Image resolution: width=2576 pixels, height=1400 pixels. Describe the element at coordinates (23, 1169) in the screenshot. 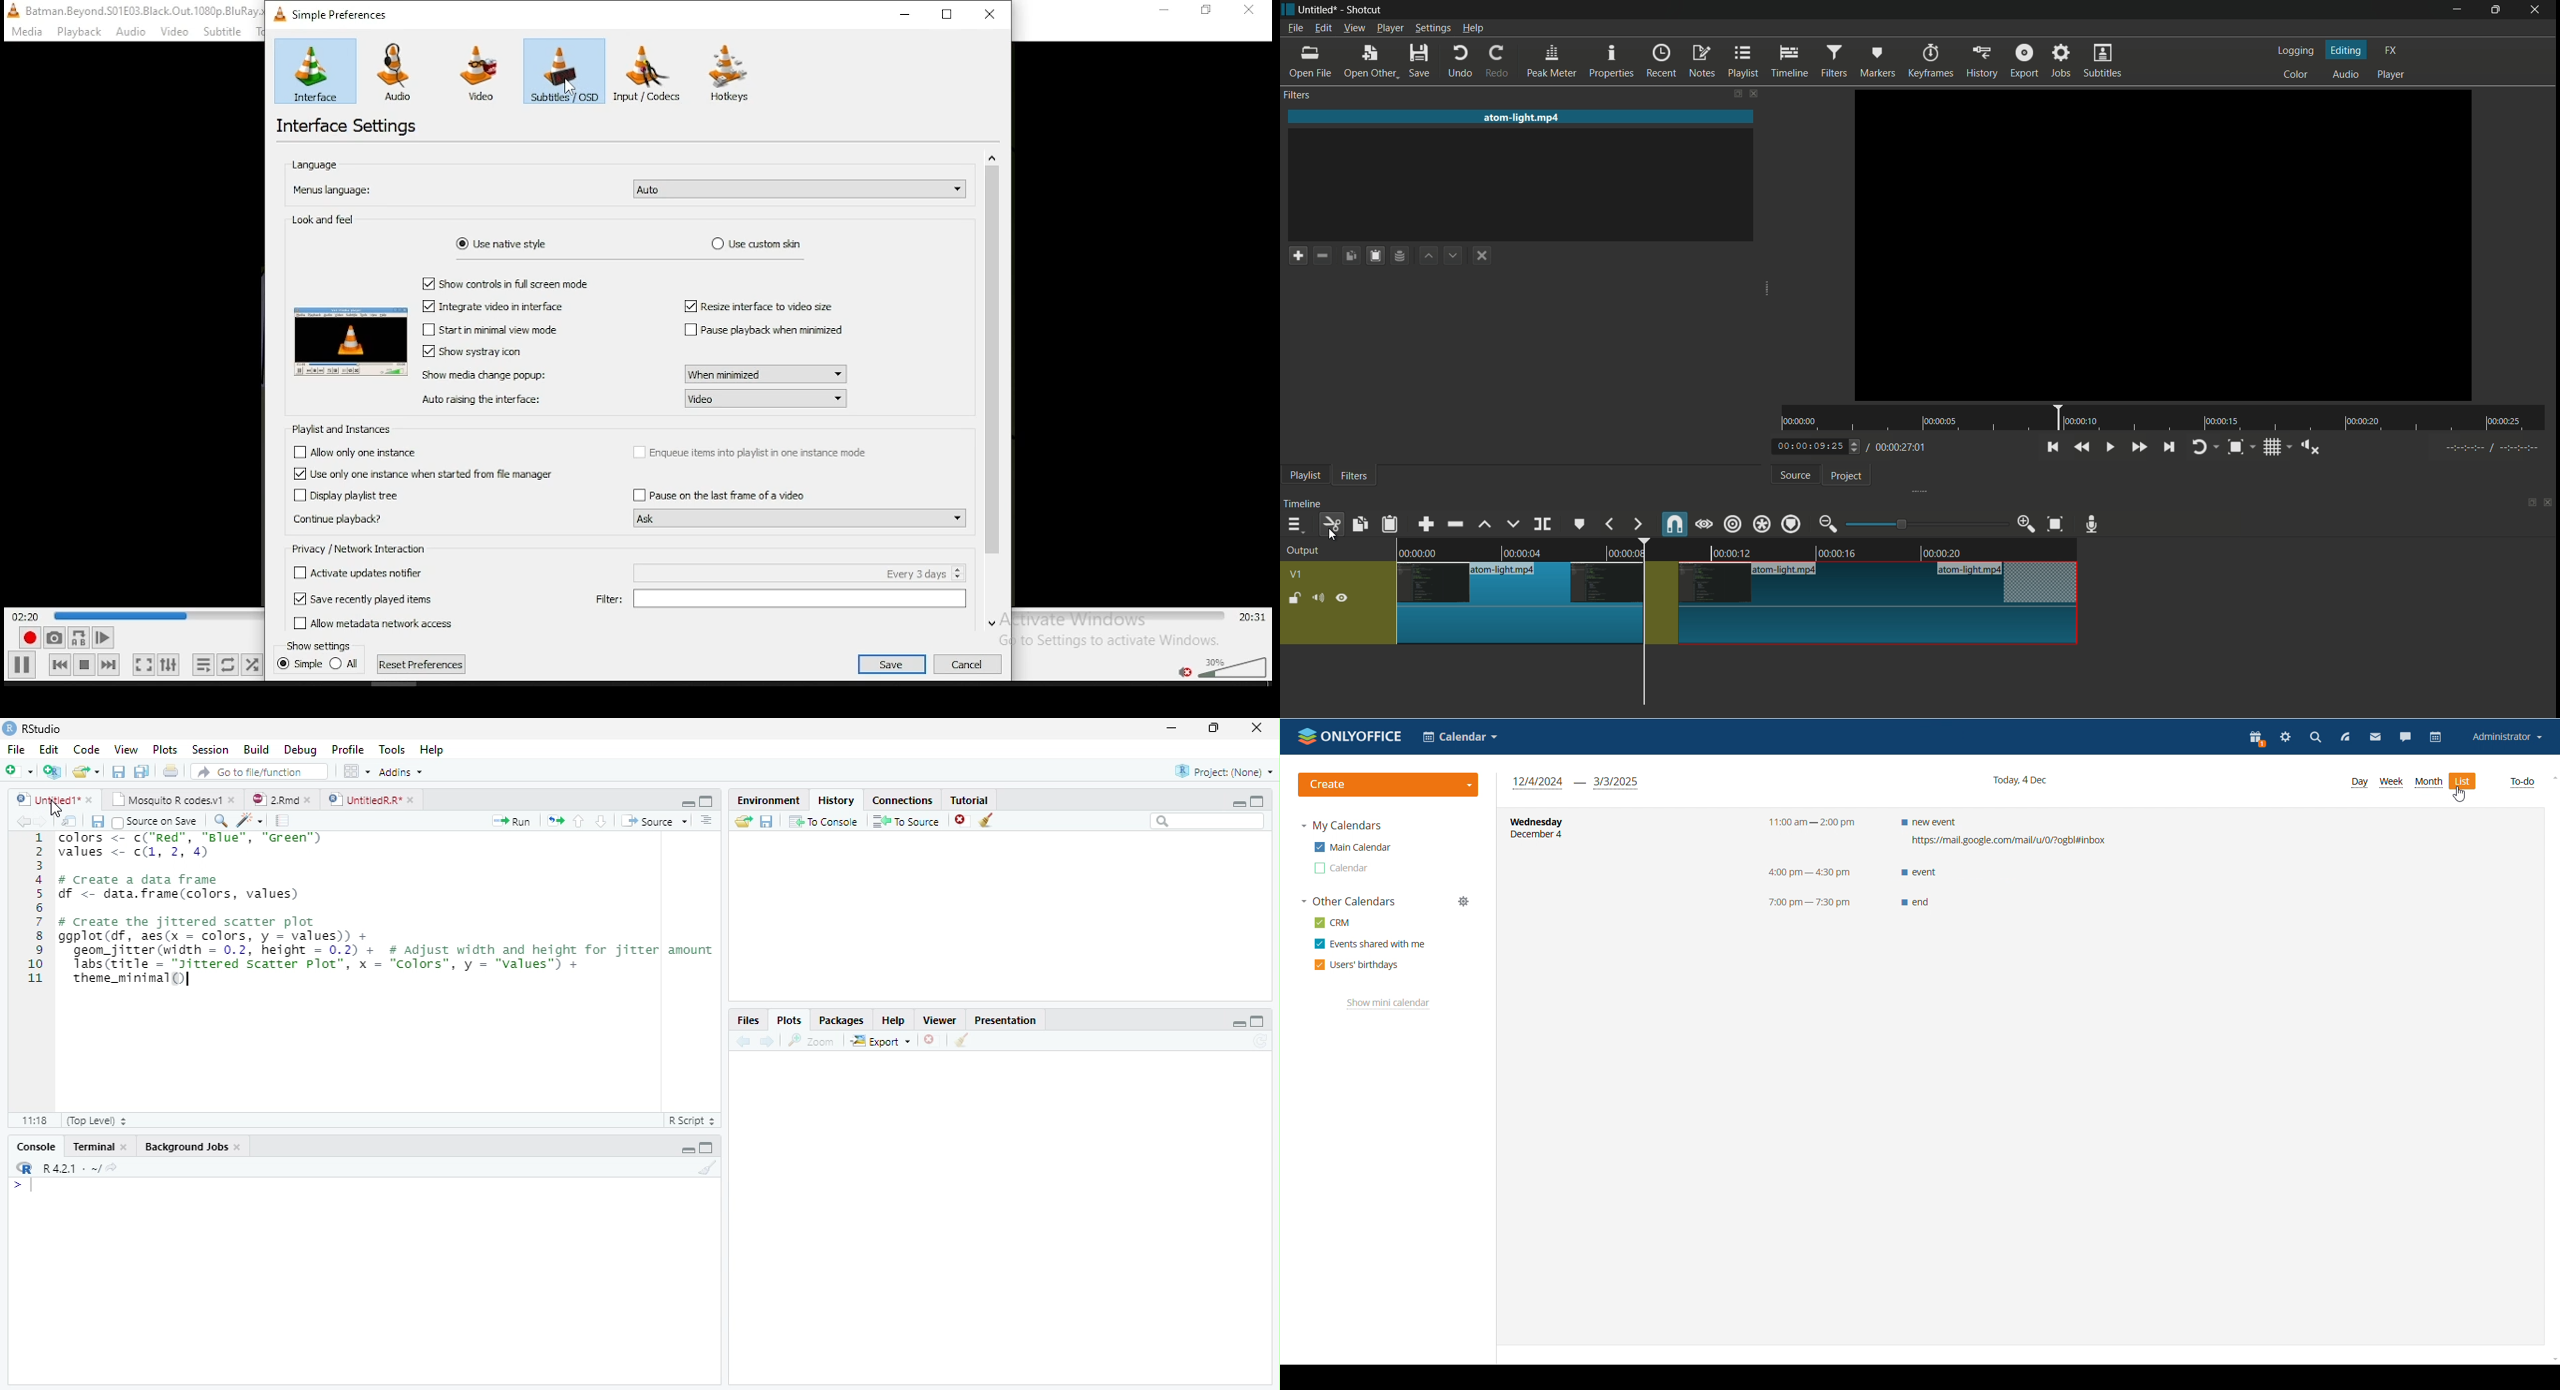

I see `R` at that location.